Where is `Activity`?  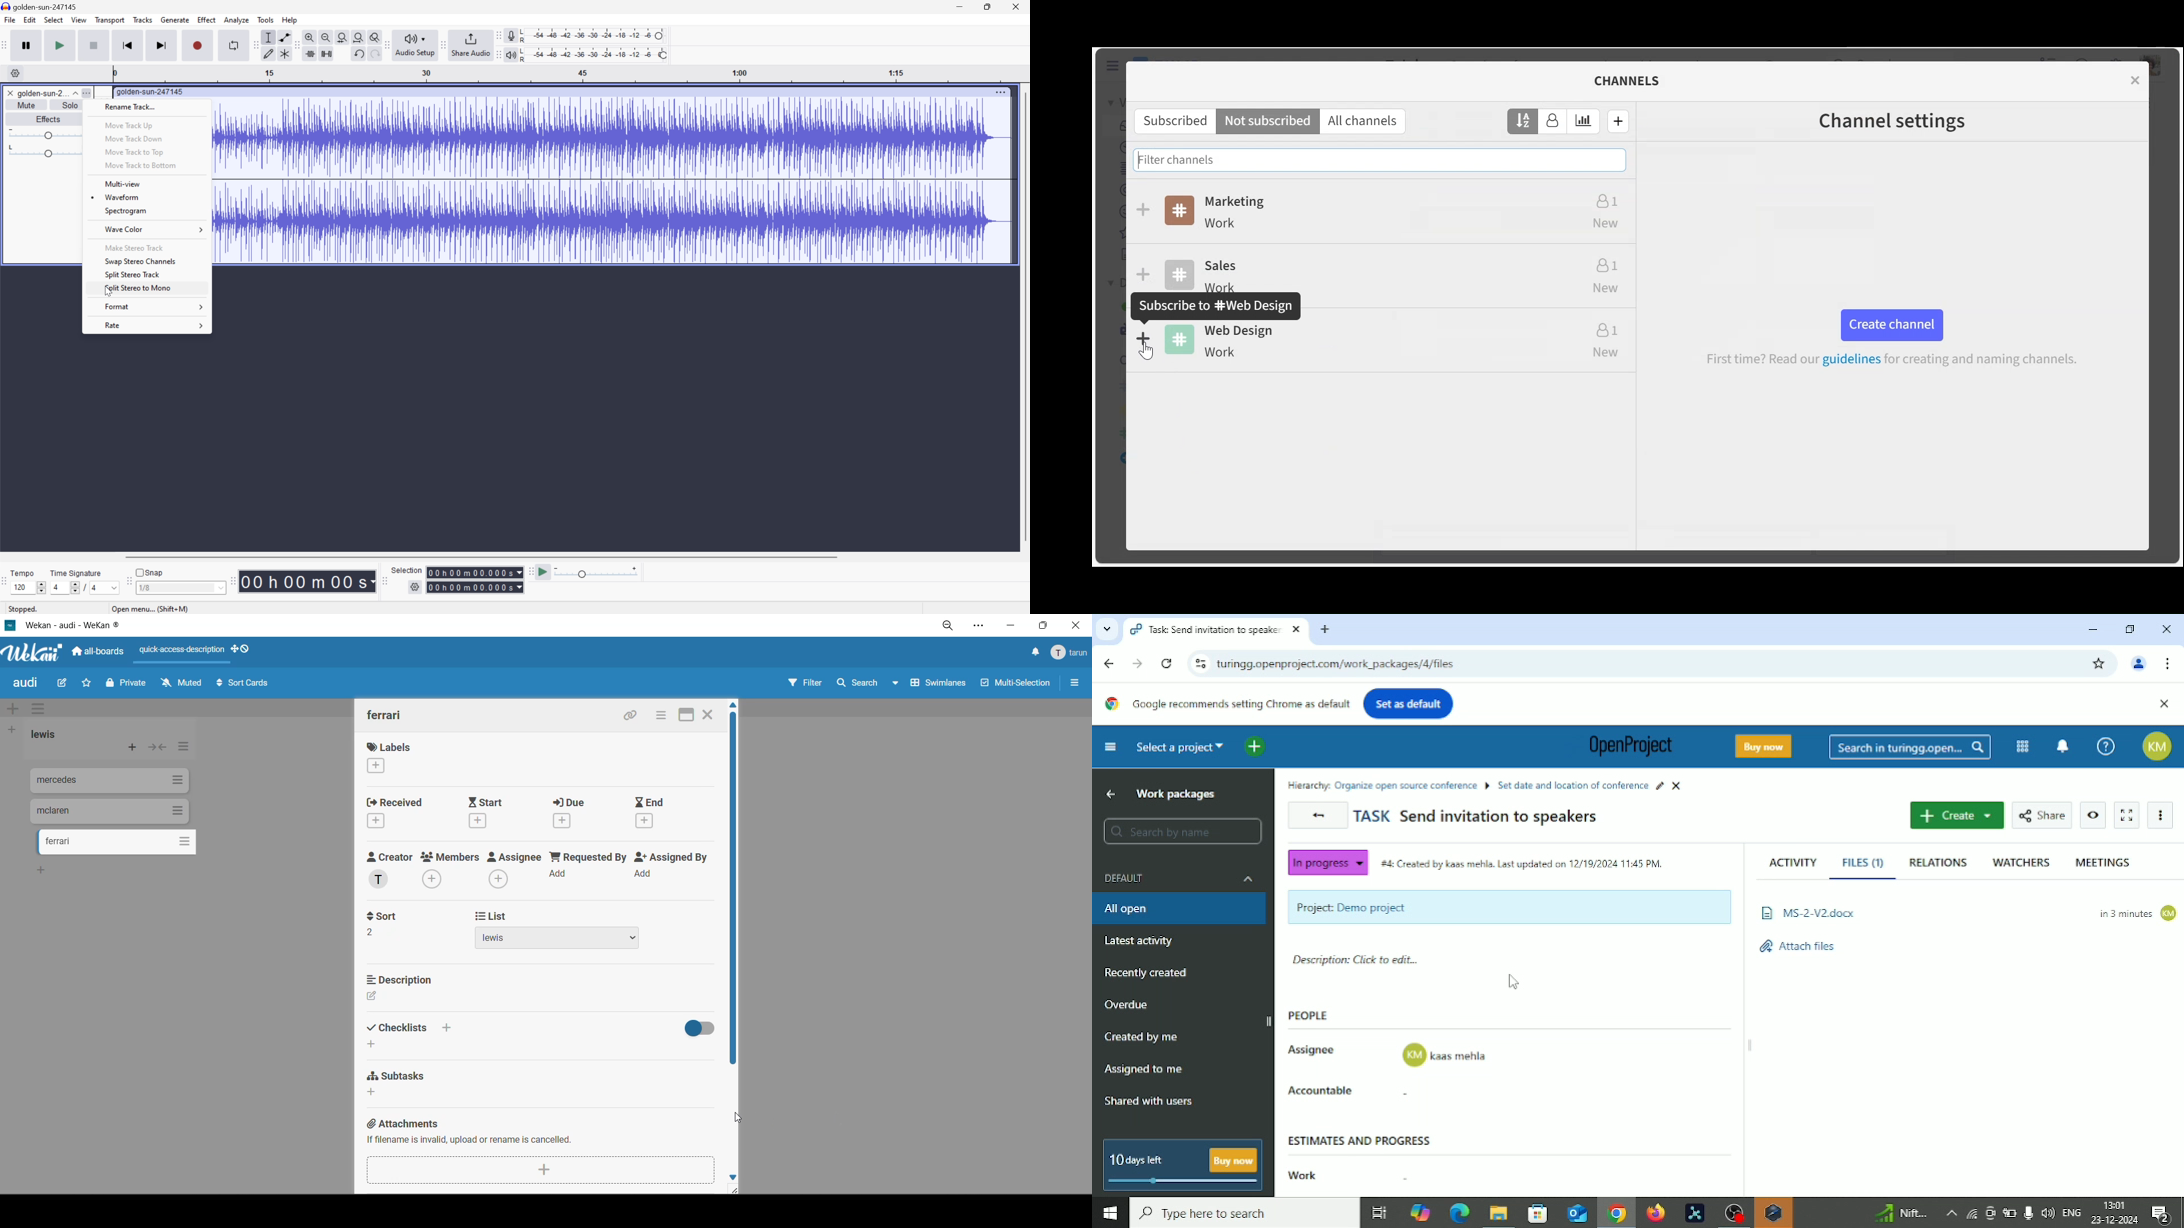 Activity is located at coordinates (1787, 861).